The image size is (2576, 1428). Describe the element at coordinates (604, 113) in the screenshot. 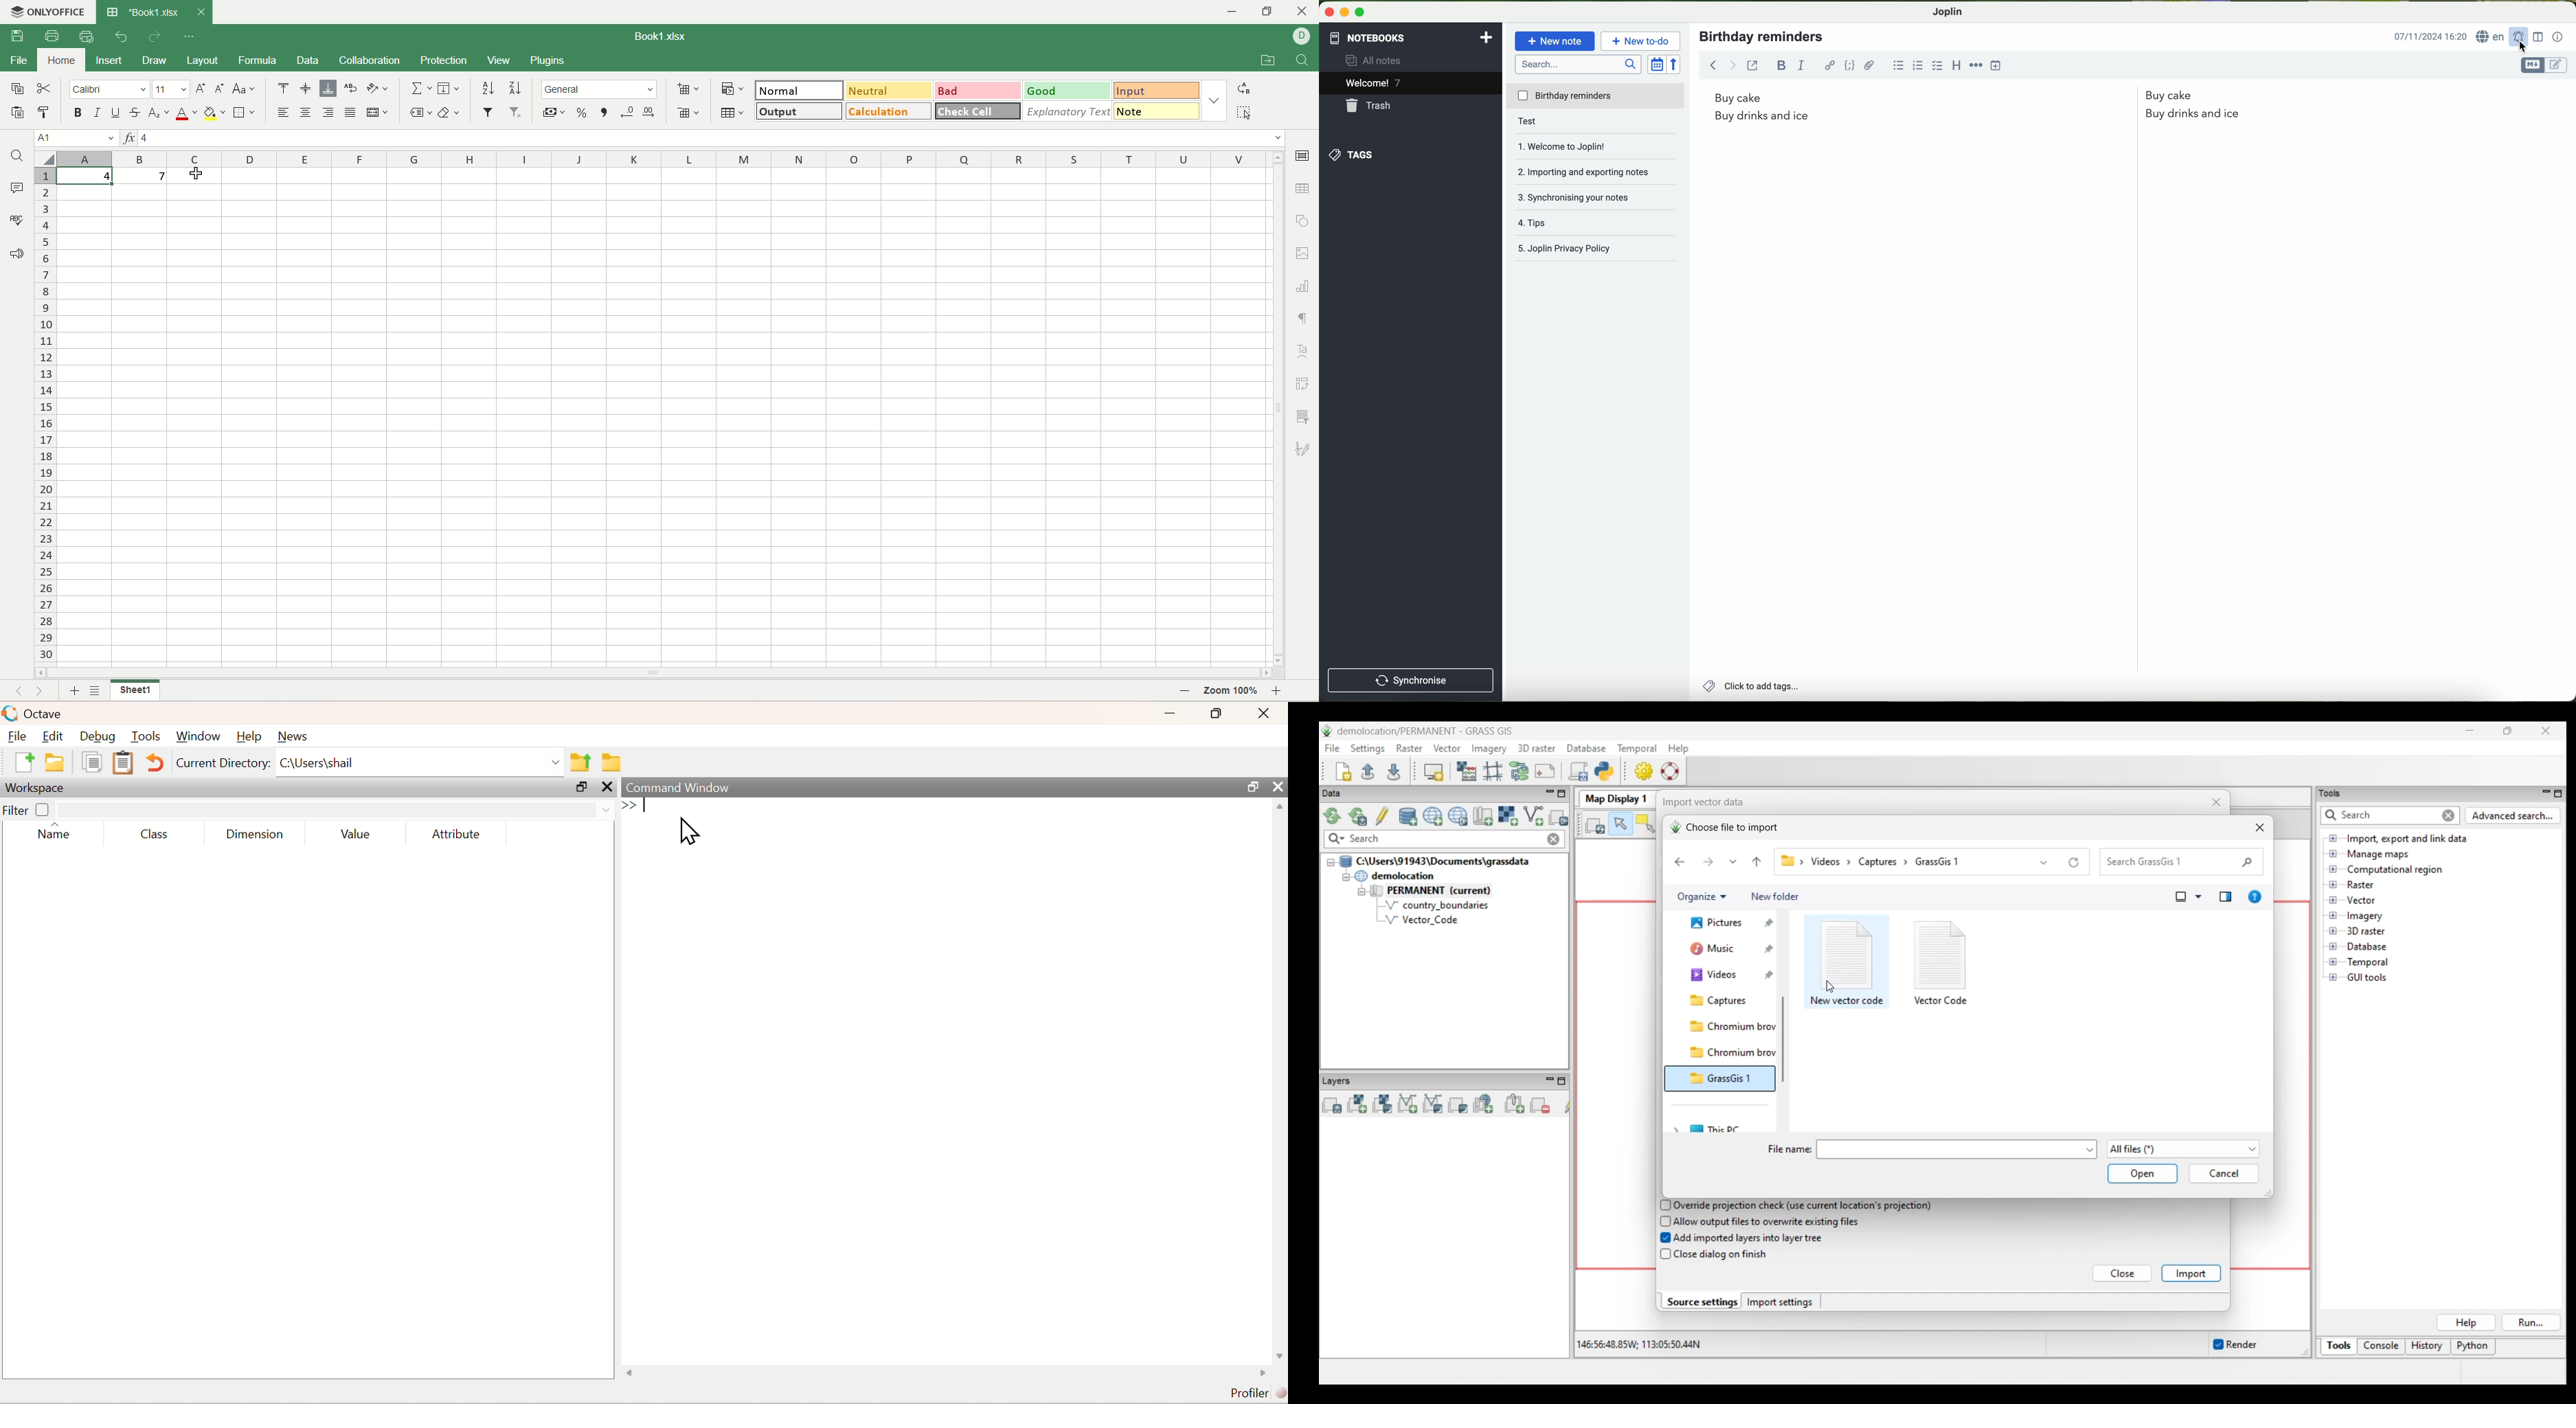

I see `comma format` at that location.